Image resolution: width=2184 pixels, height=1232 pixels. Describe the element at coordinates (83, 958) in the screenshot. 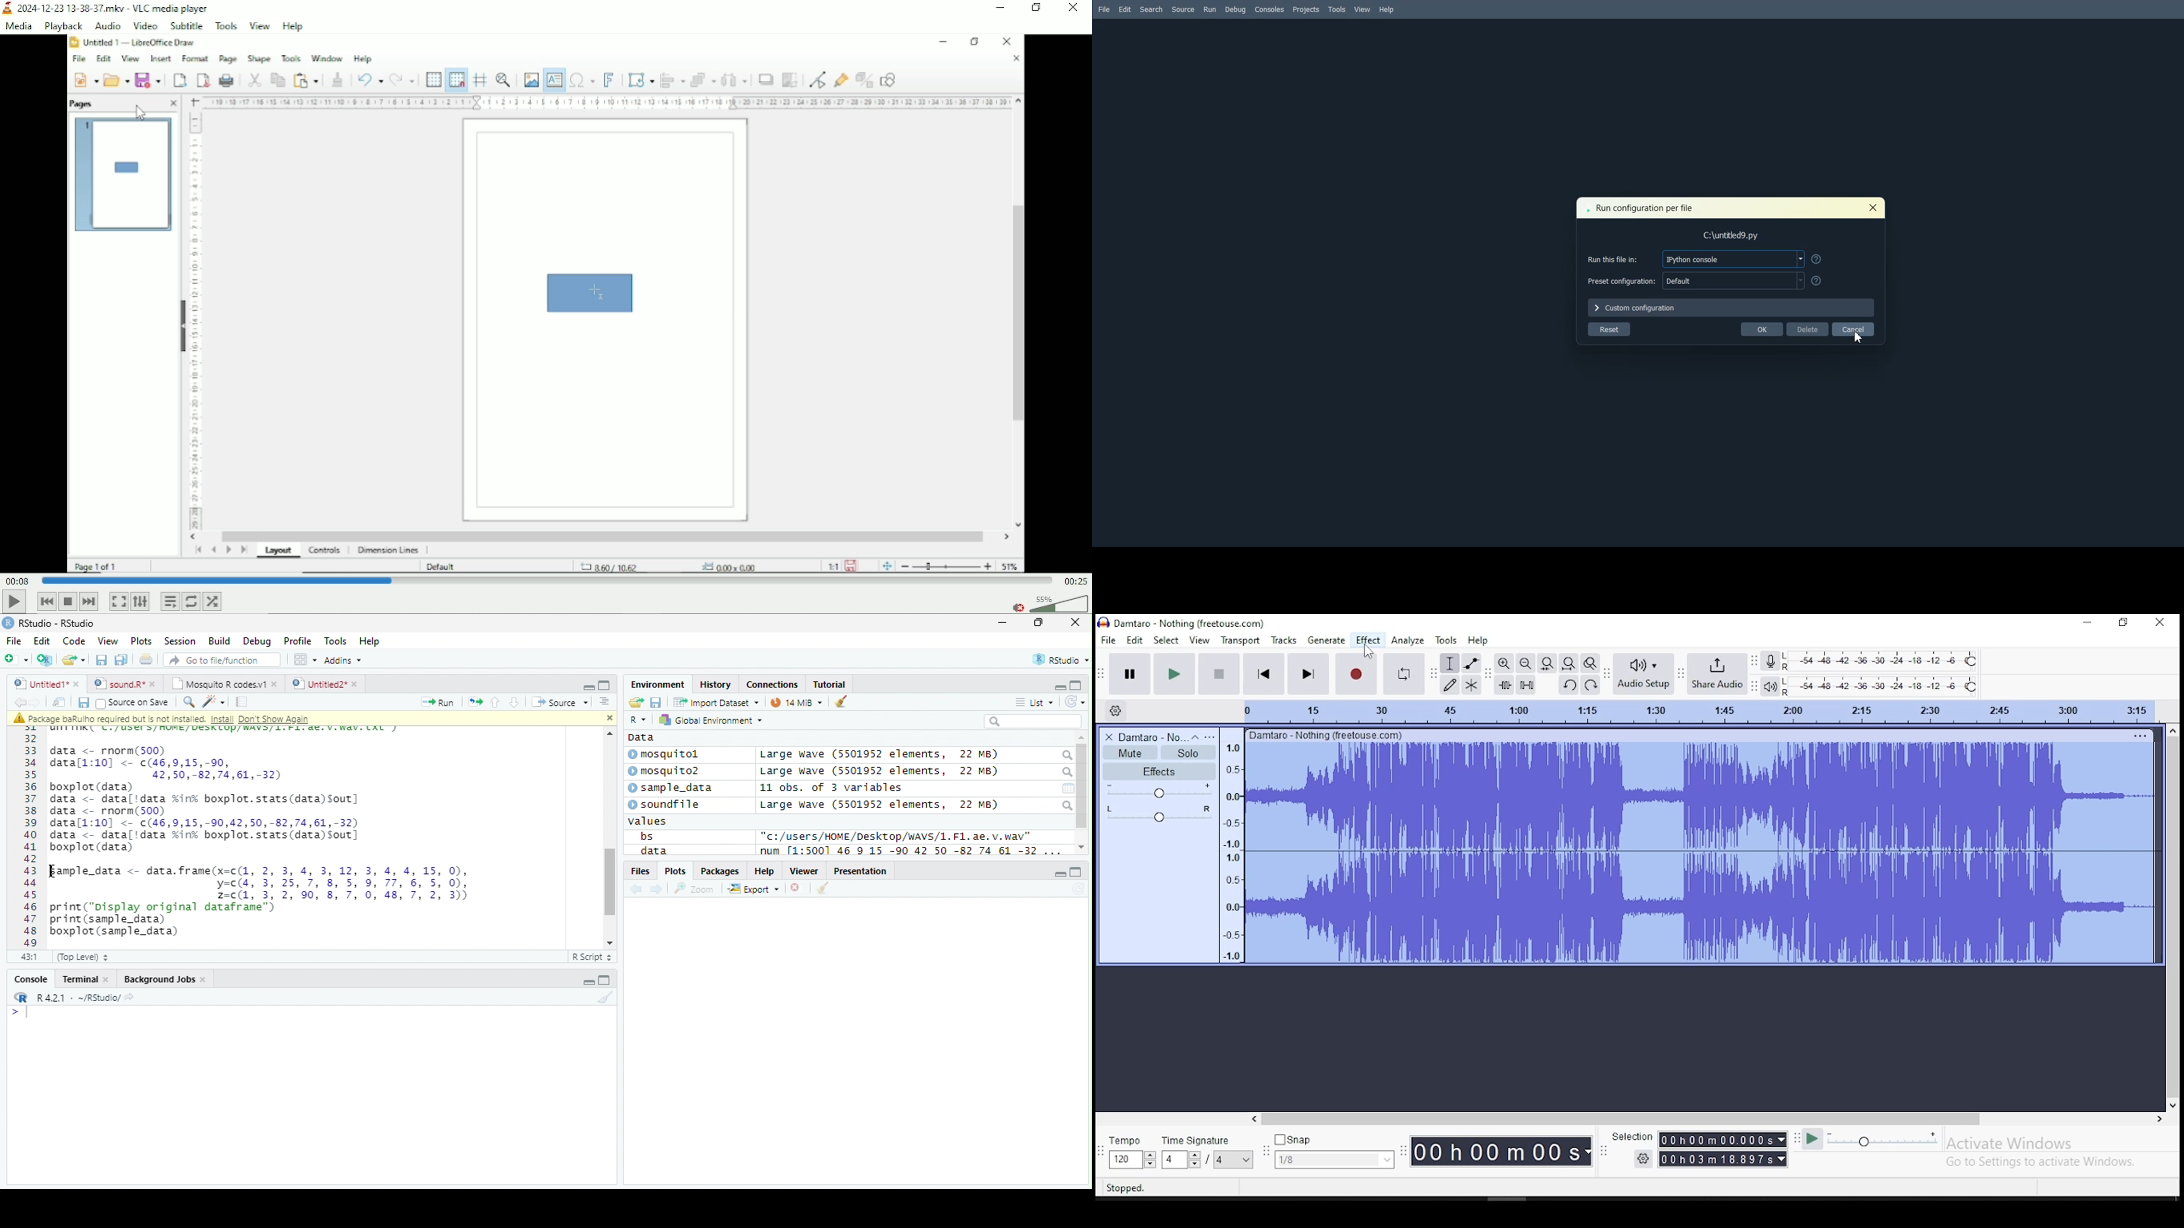

I see `(Top Level)` at that location.